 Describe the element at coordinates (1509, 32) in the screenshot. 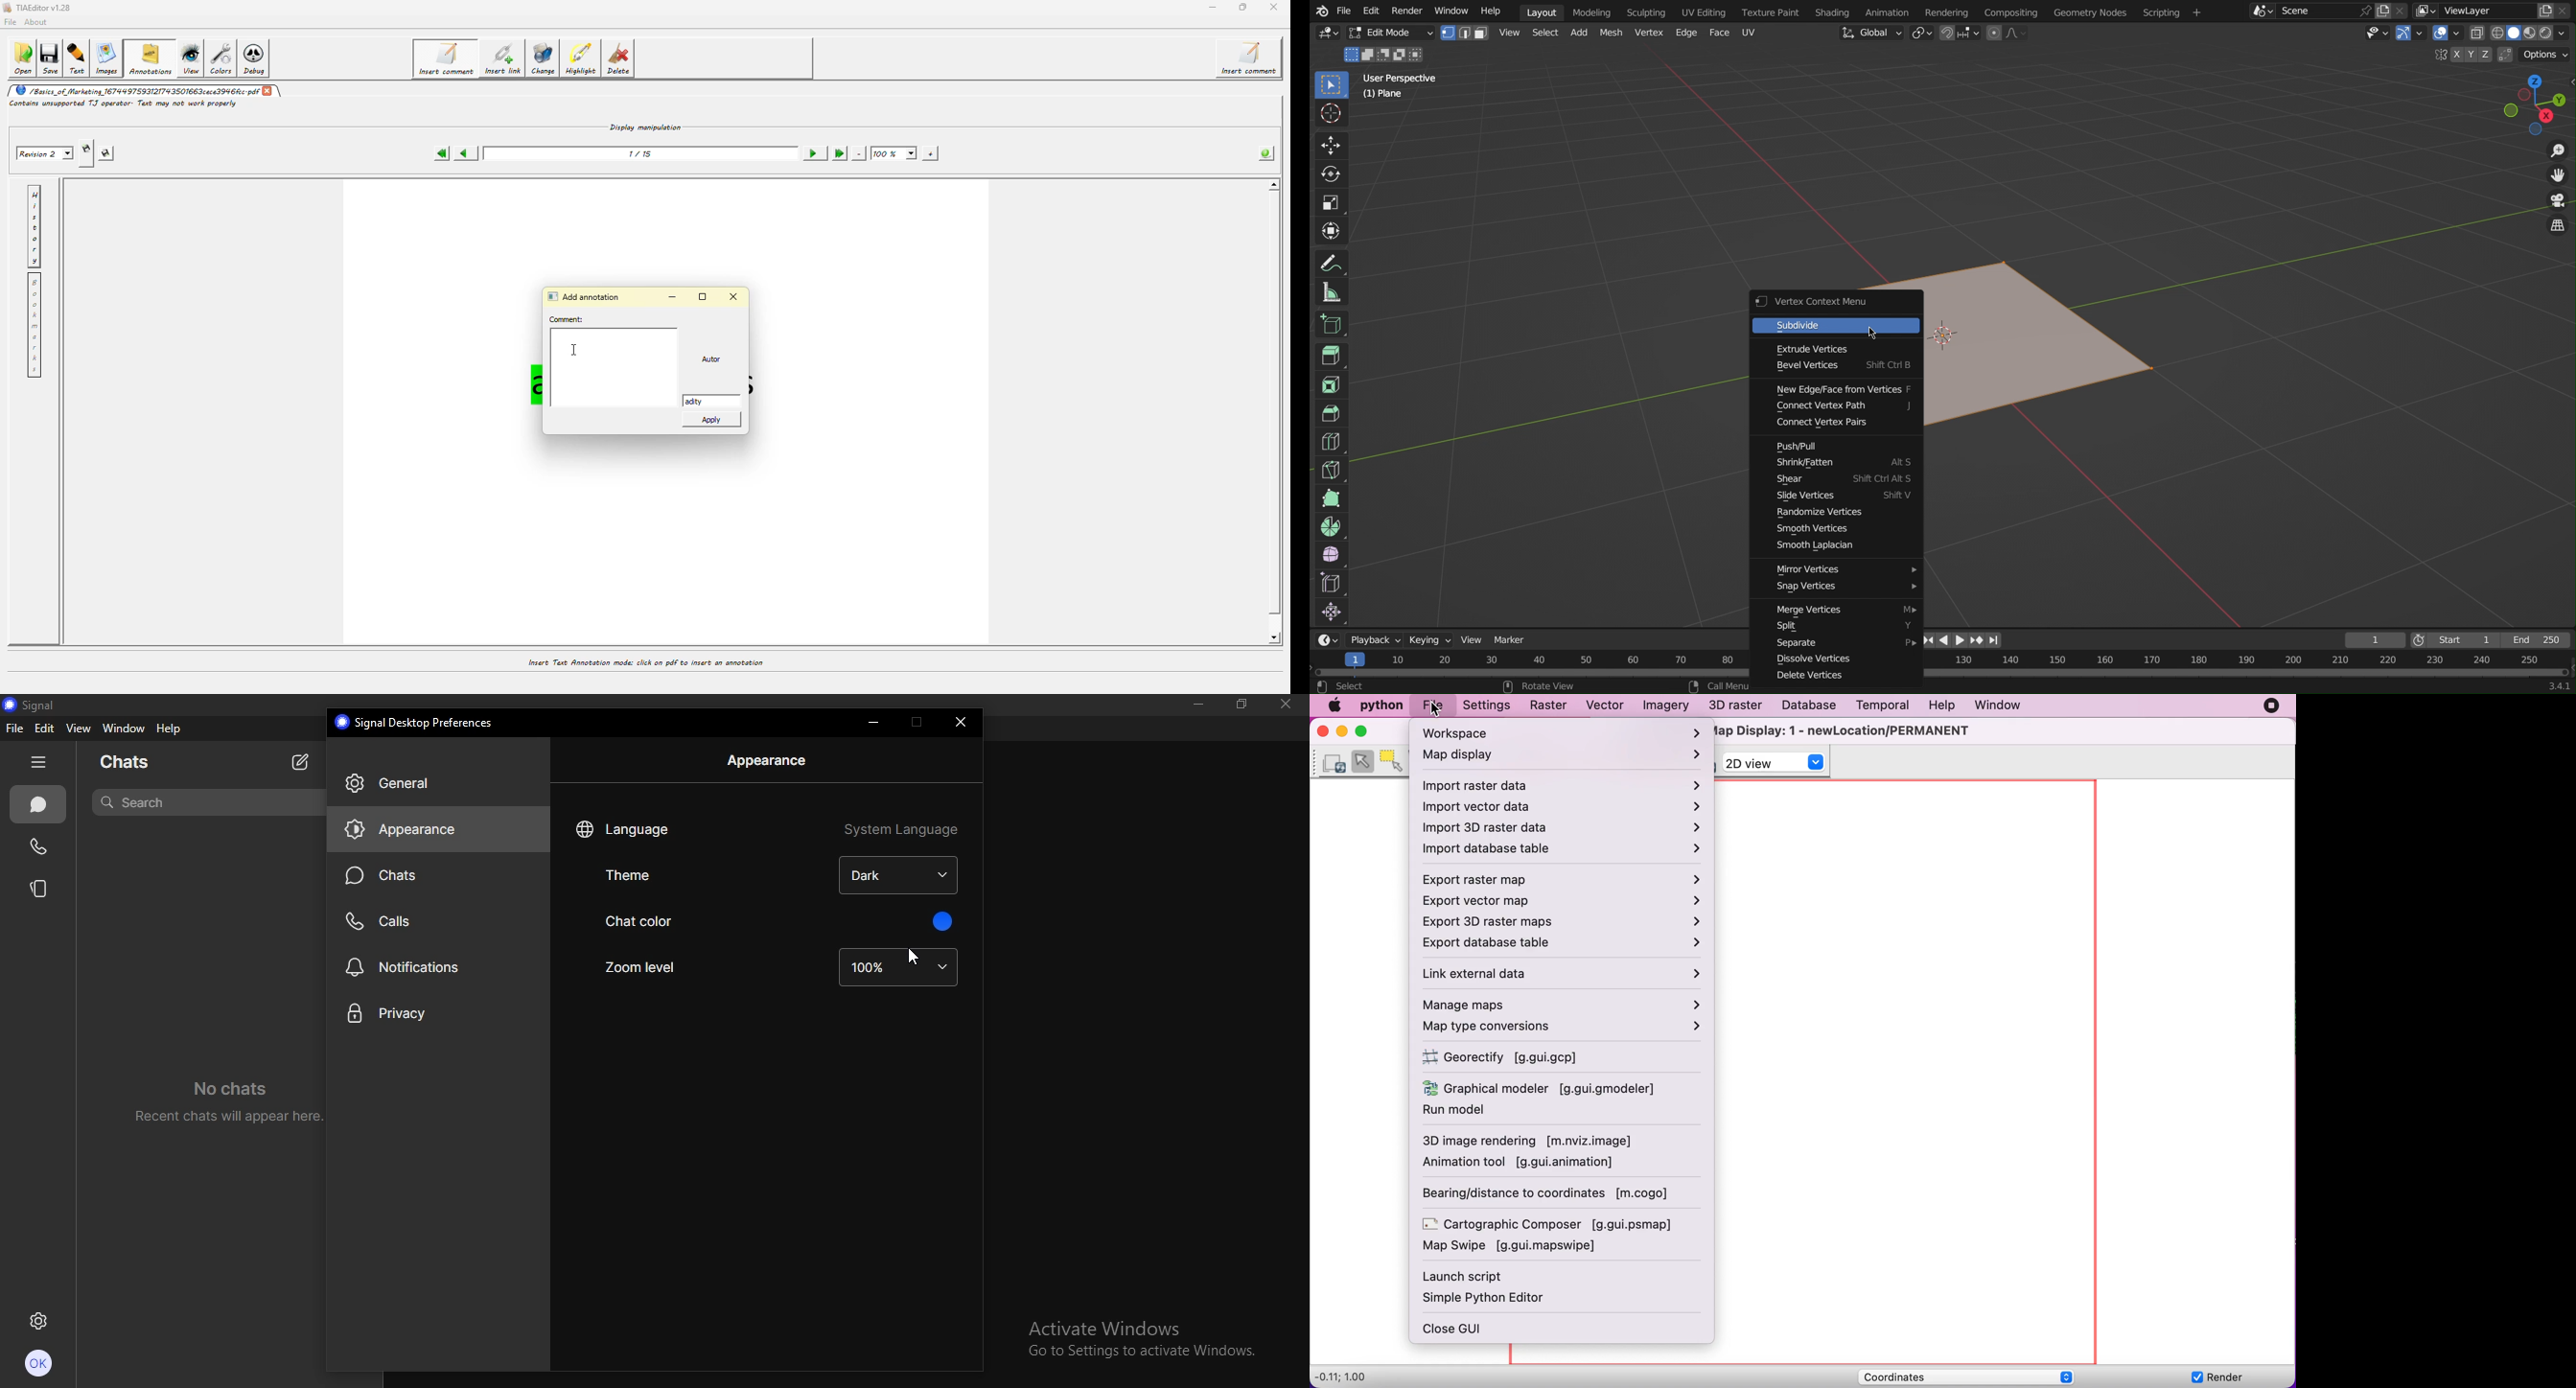

I see `View` at that location.